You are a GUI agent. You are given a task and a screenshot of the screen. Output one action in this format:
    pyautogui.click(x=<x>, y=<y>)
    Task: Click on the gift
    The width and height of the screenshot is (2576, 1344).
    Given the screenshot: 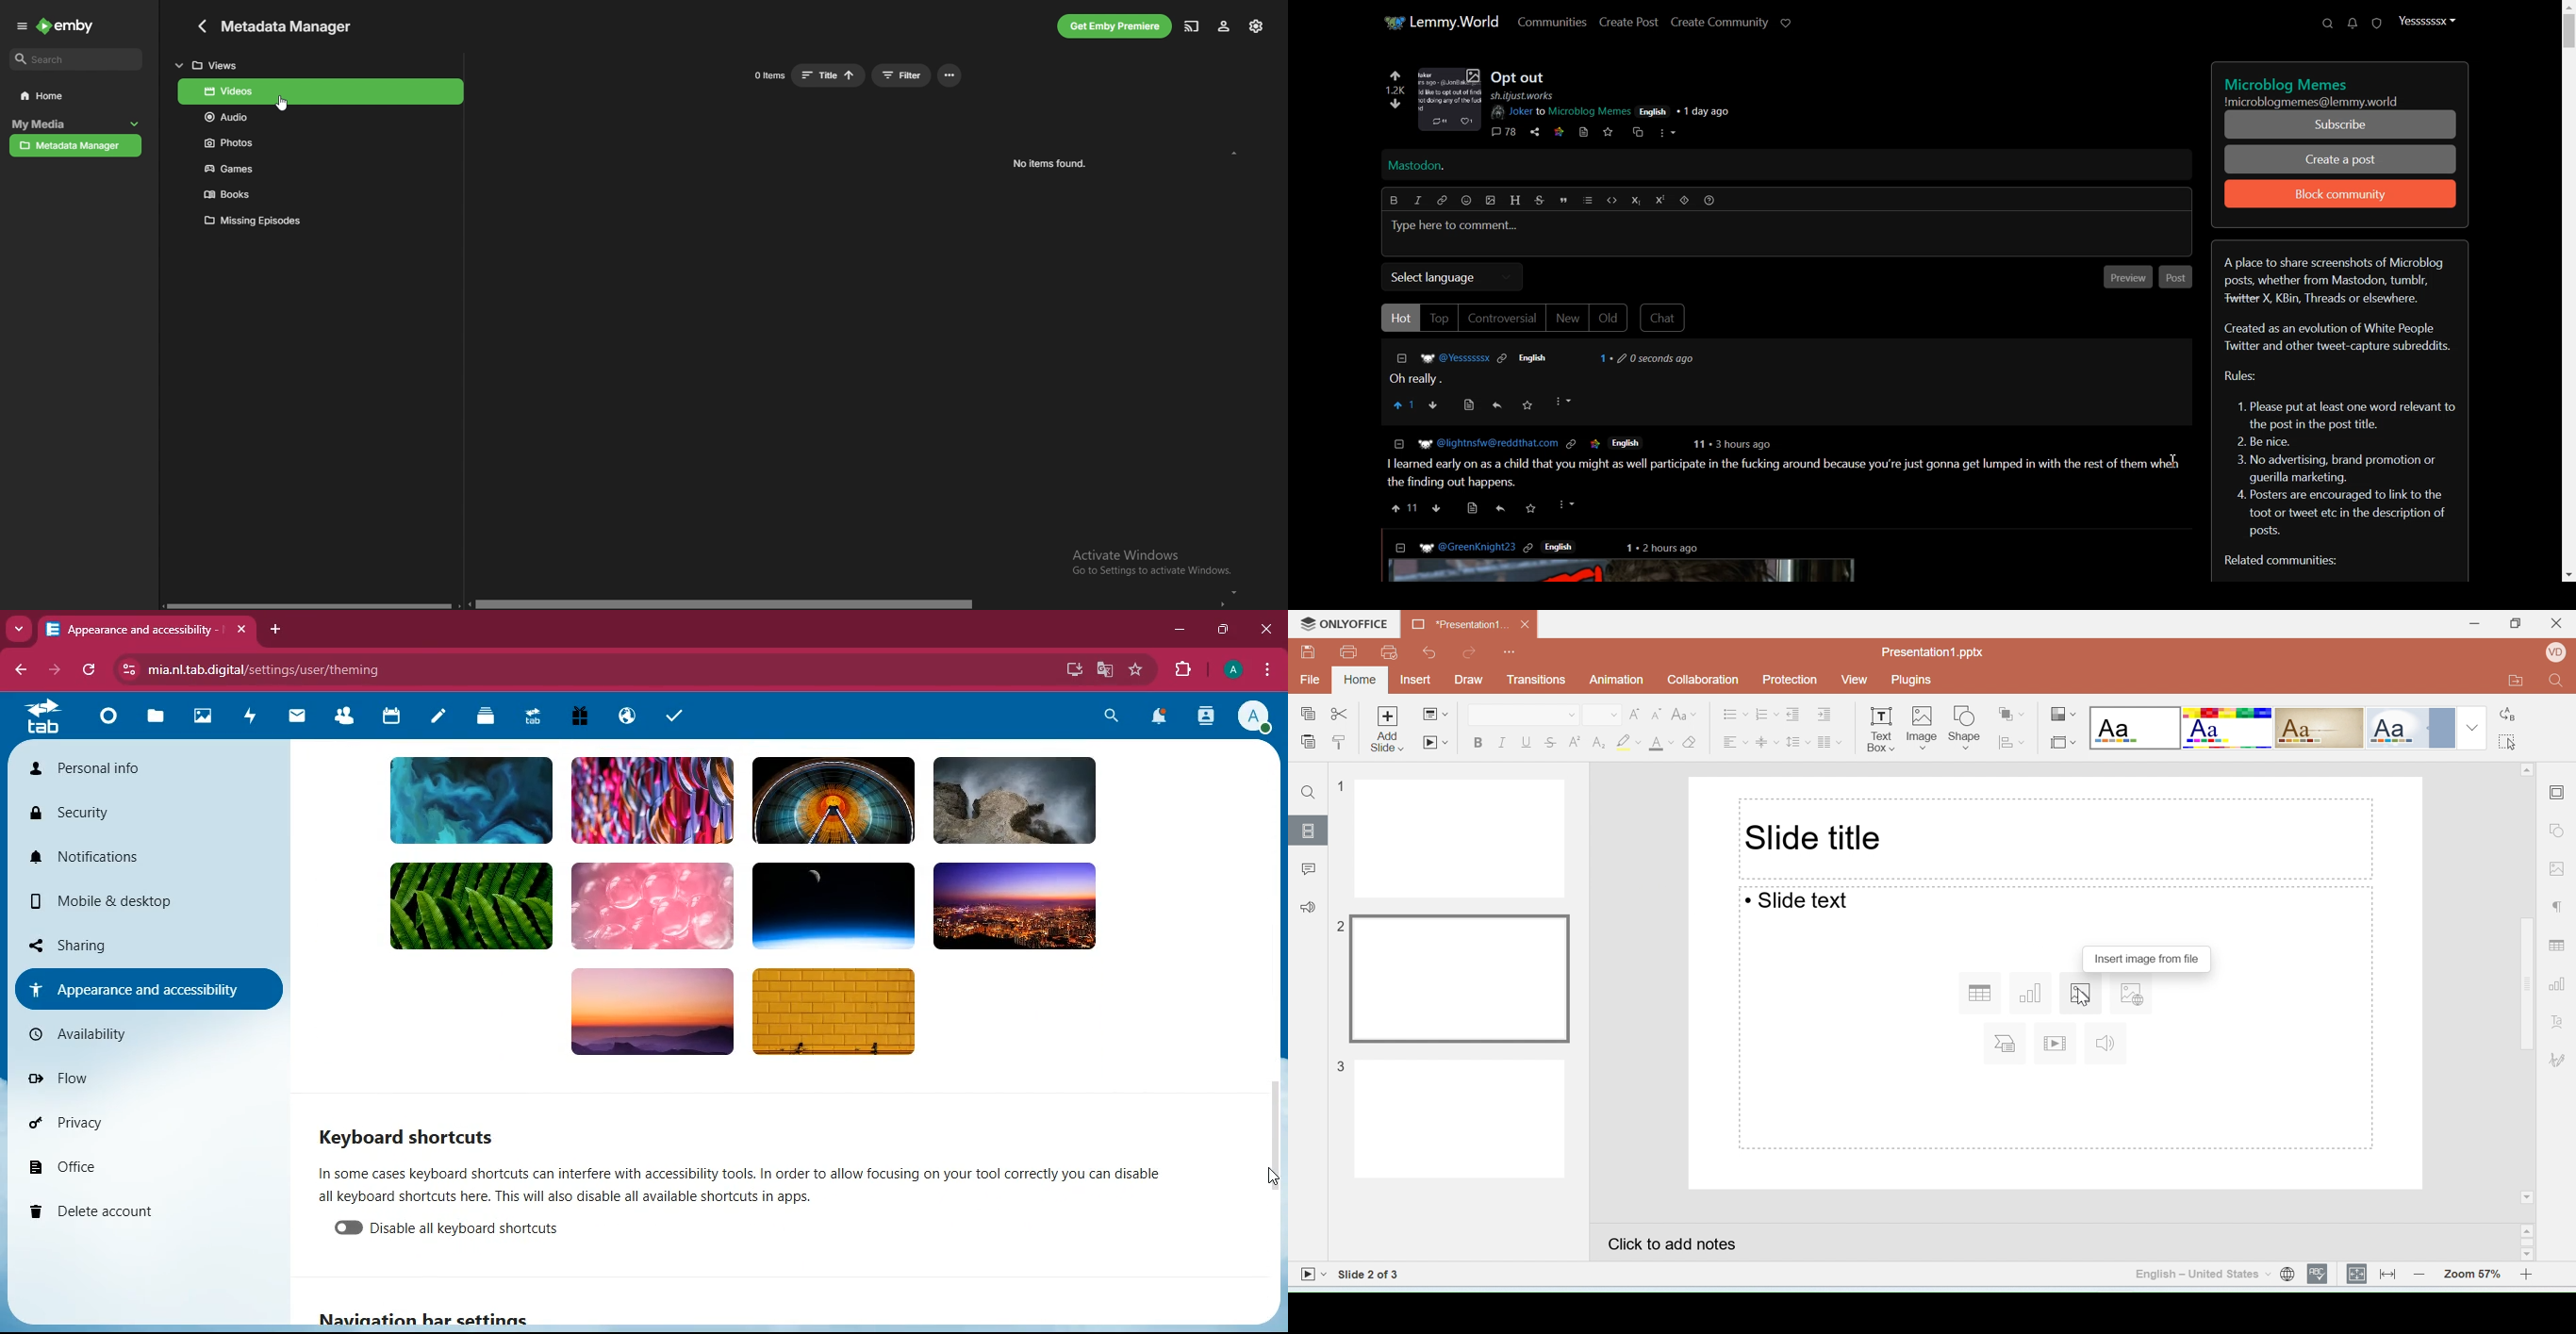 What is the action you would take?
    pyautogui.click(x=581, y=716)
    